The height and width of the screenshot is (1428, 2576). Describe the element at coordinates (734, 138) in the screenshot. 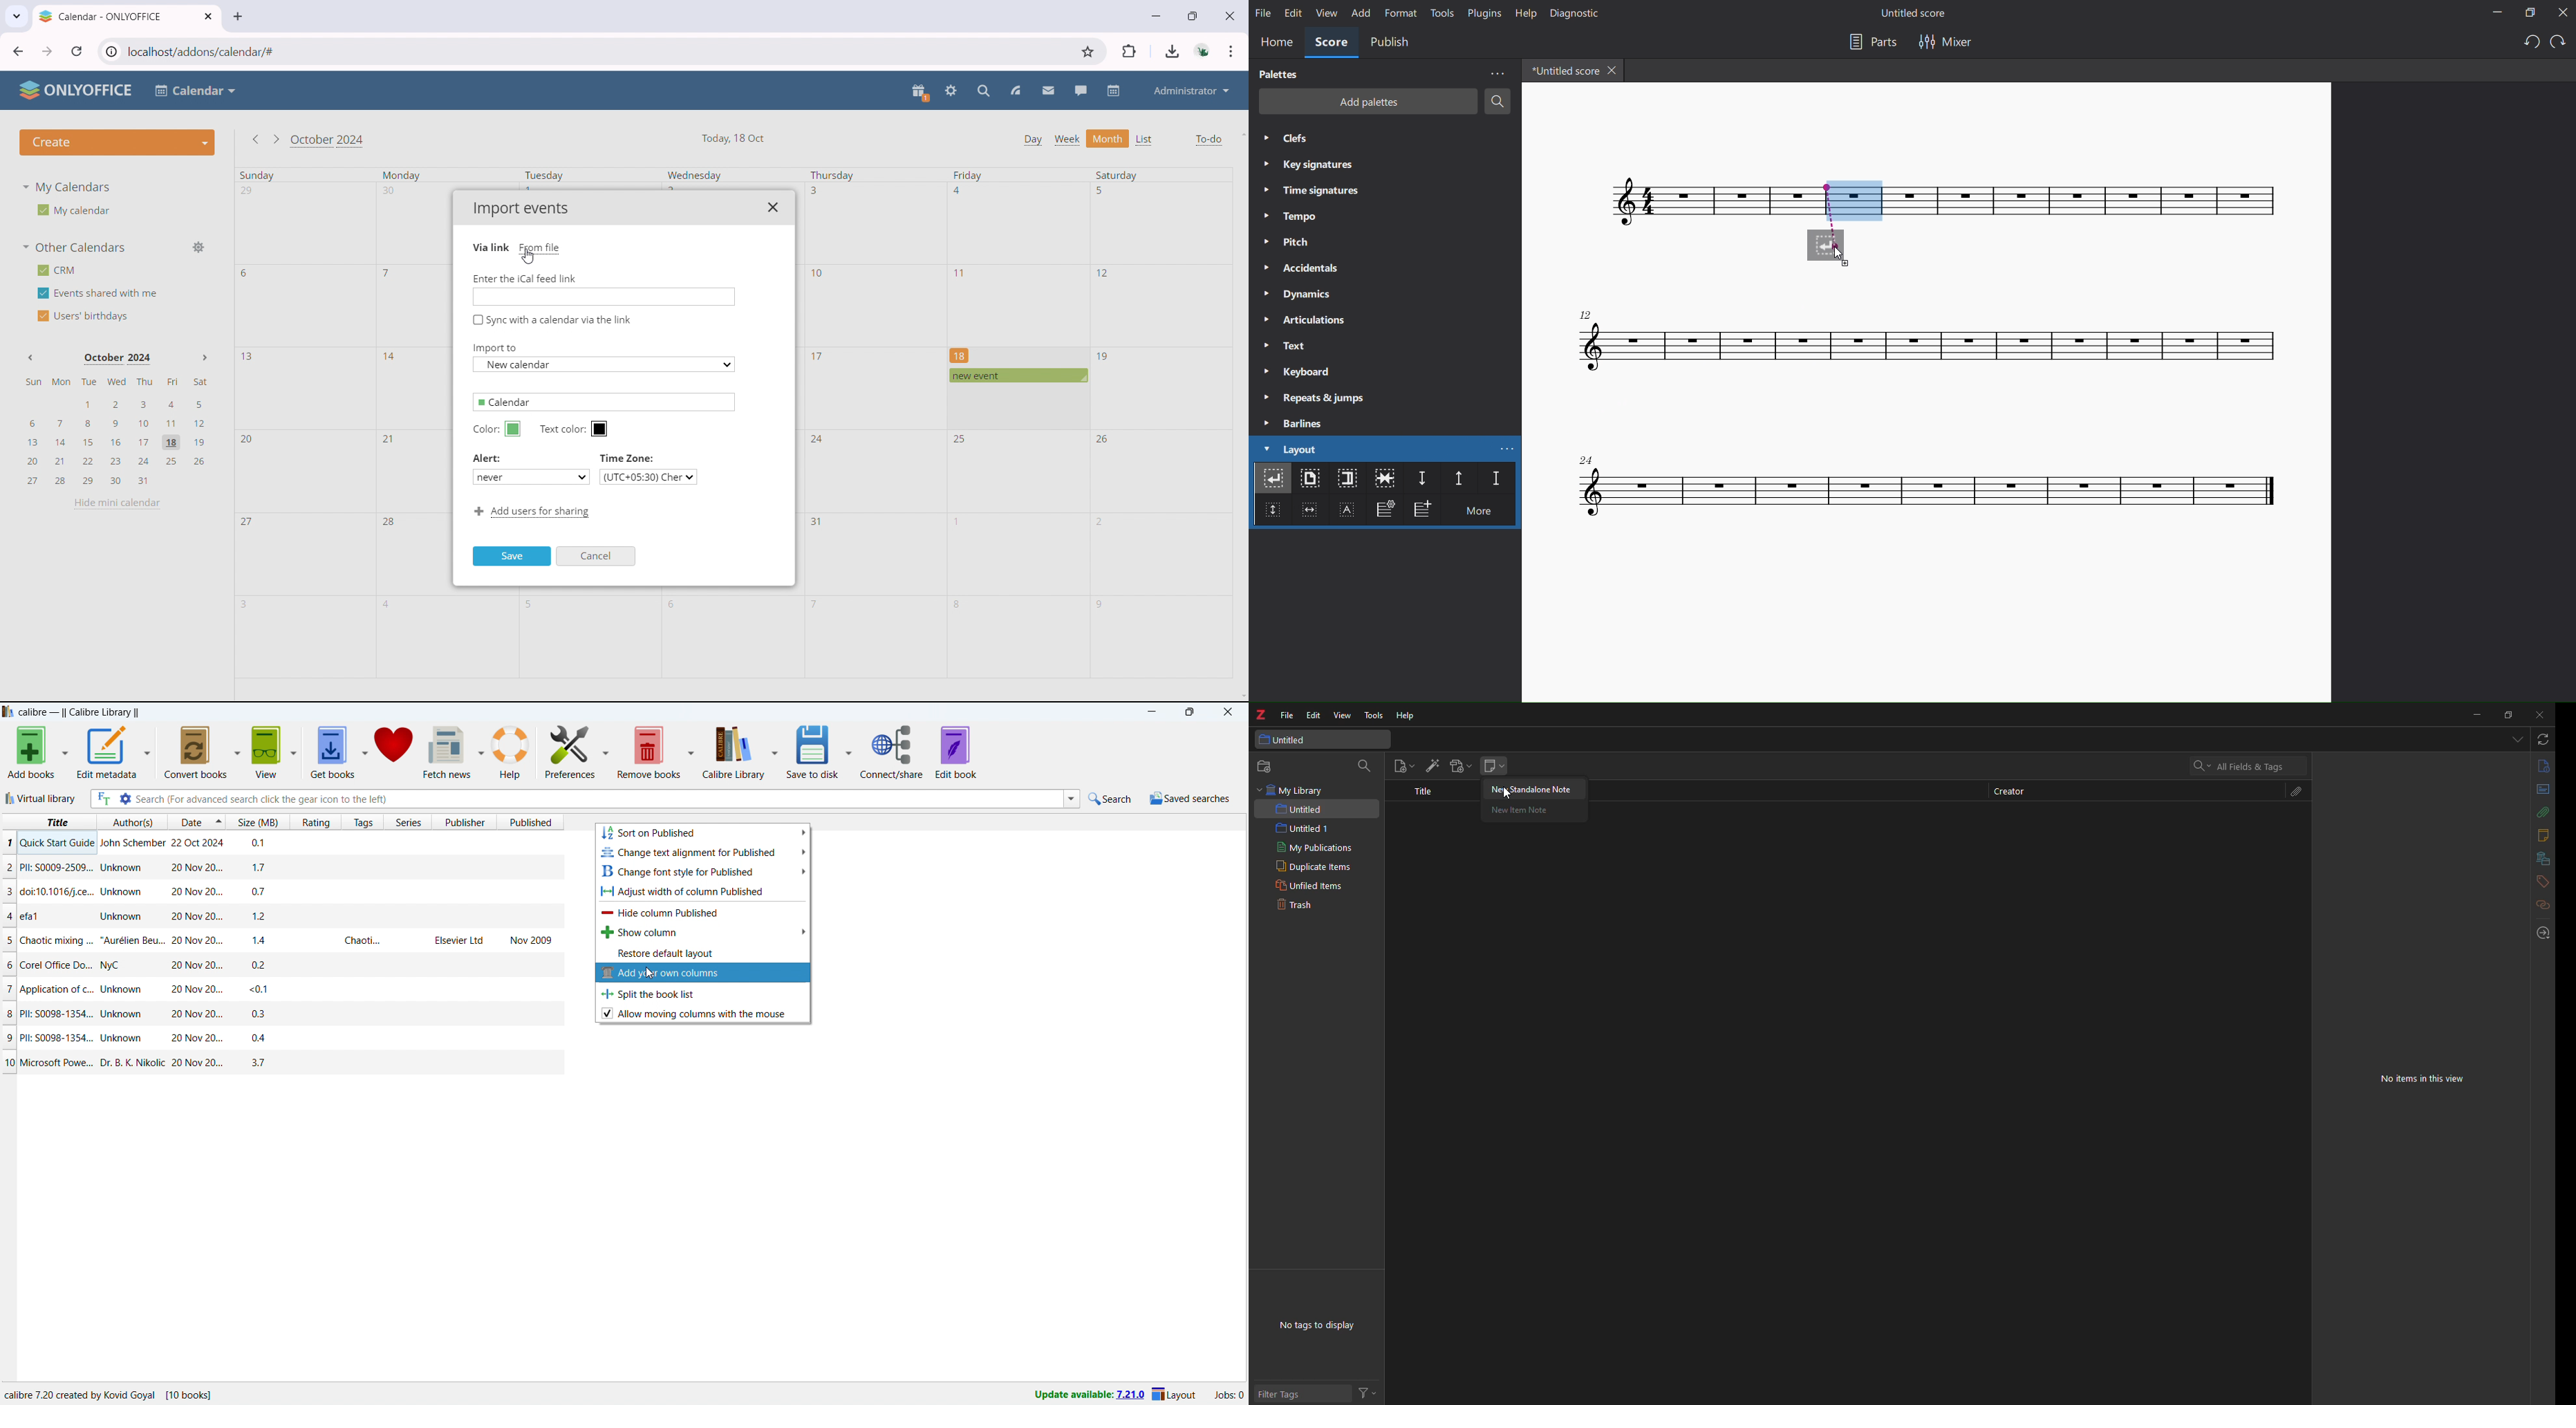

I see `Today, 18 Oct` at that location.